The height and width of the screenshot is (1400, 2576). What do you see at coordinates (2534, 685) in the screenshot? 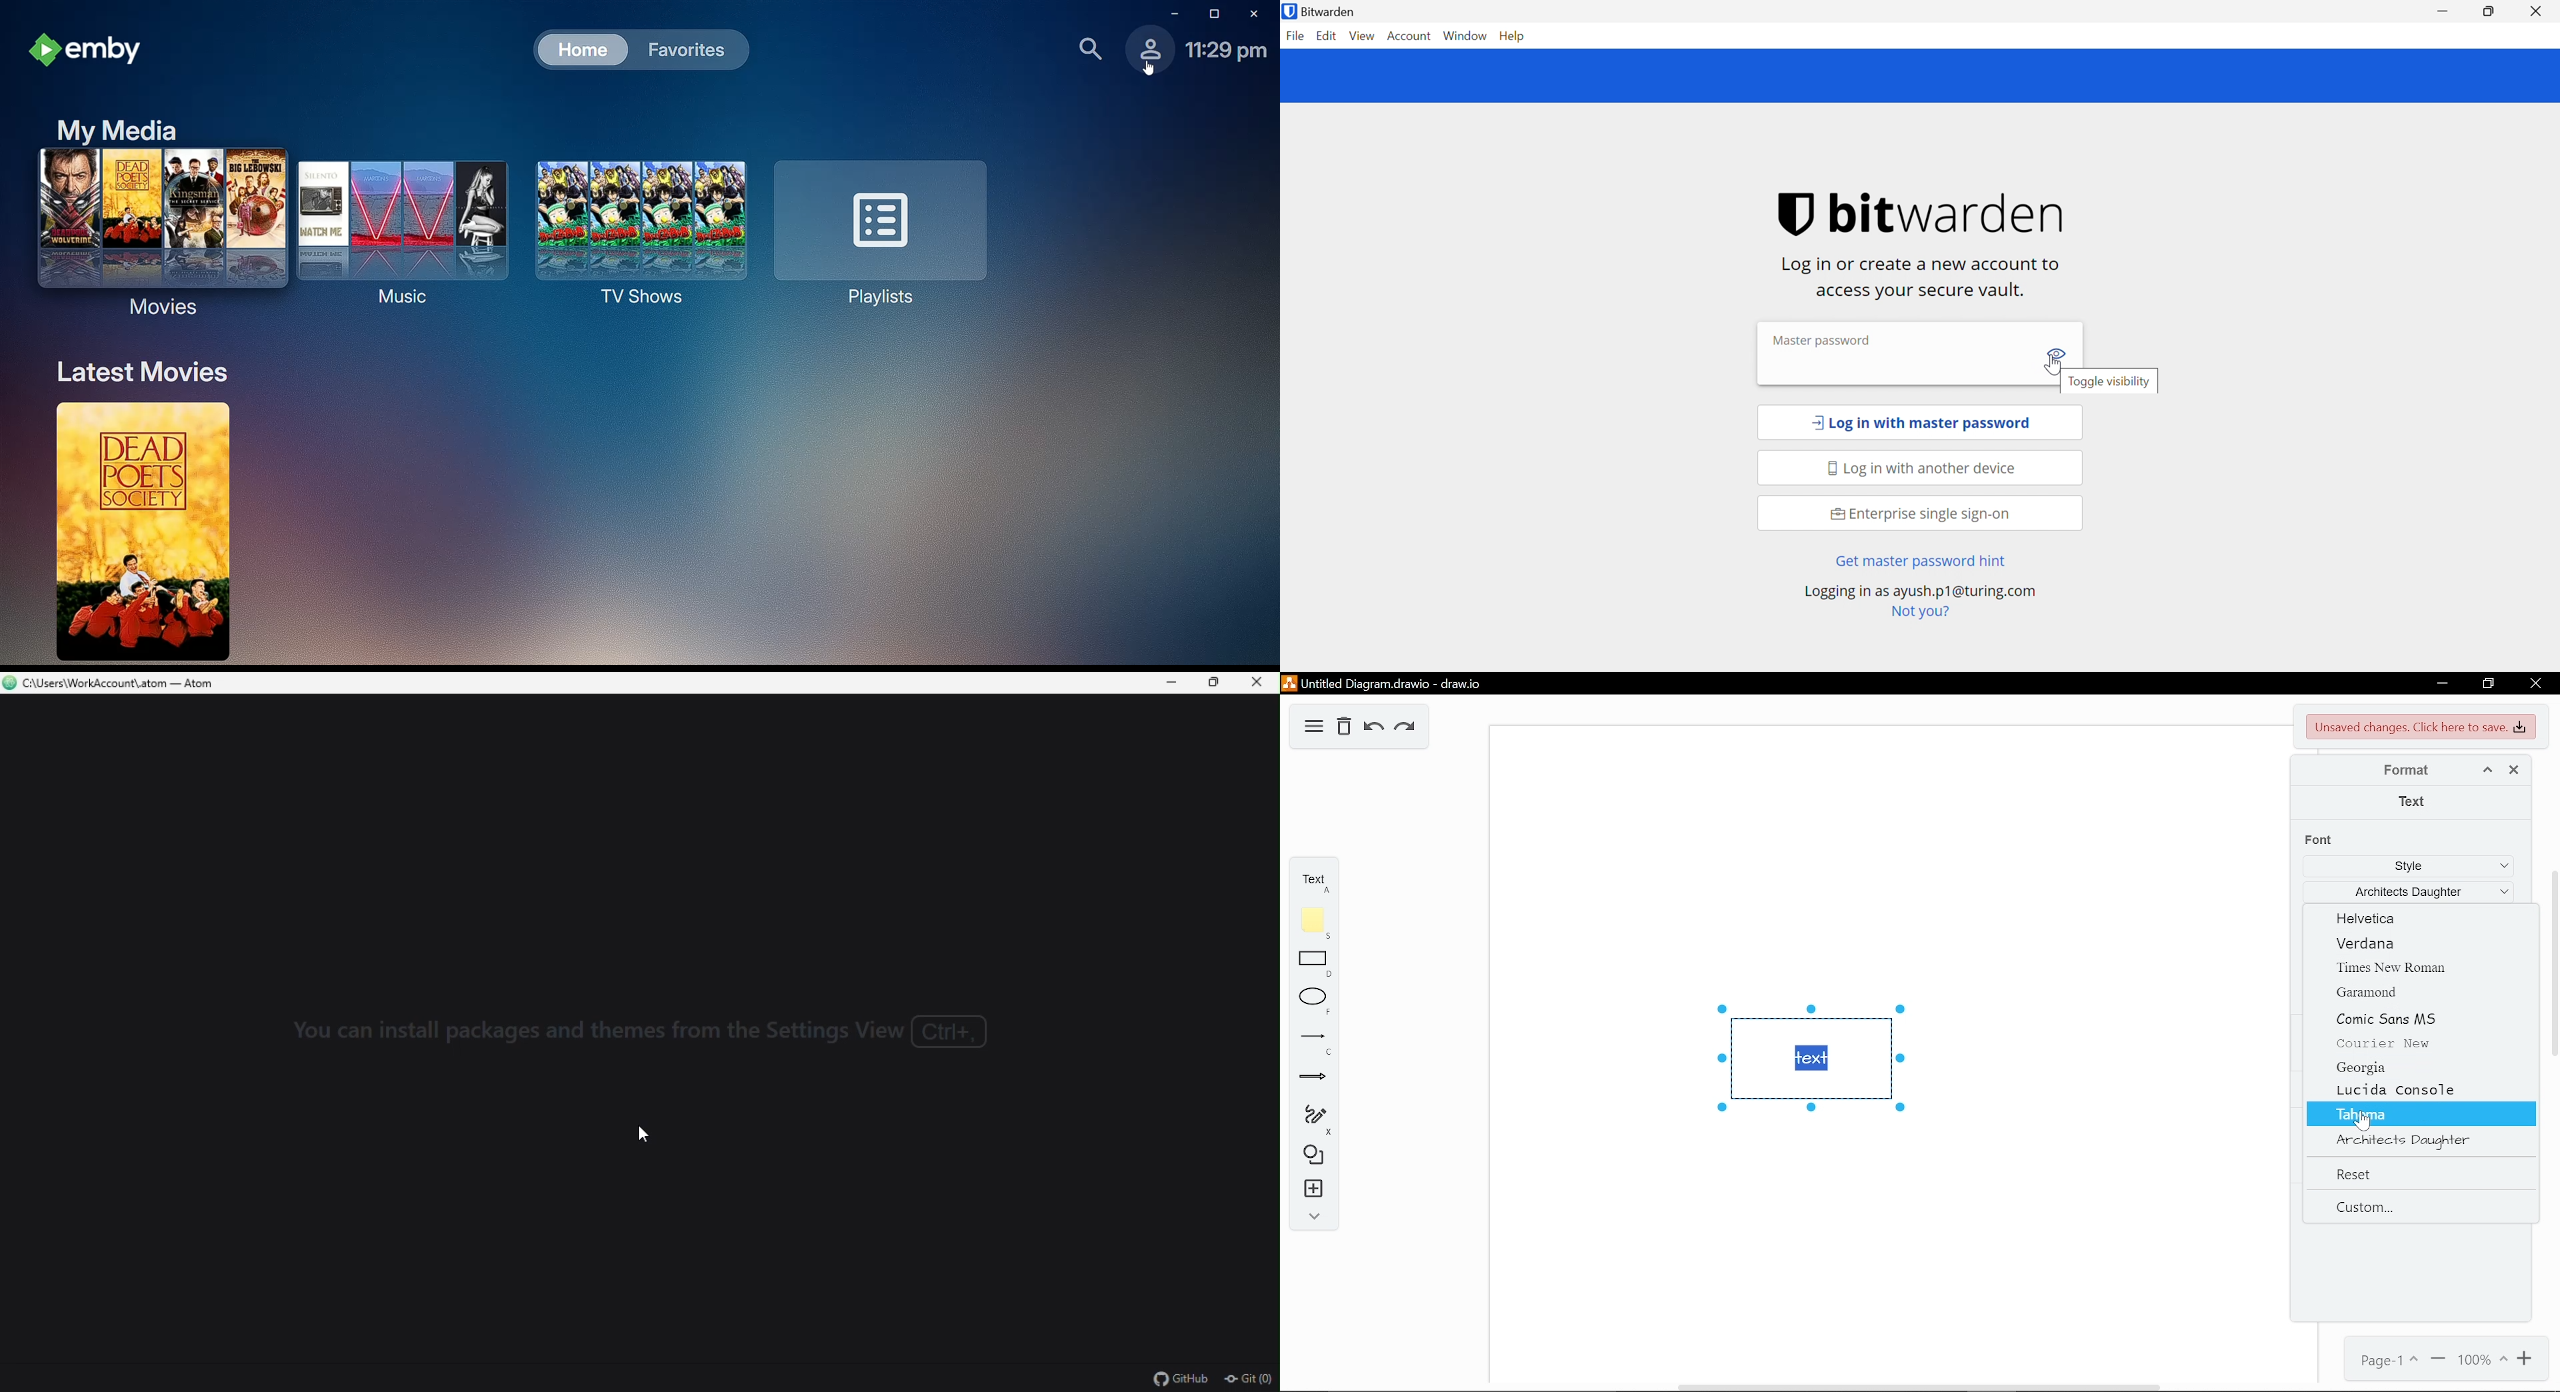
I see `close` at bounding box center [2534, 685].